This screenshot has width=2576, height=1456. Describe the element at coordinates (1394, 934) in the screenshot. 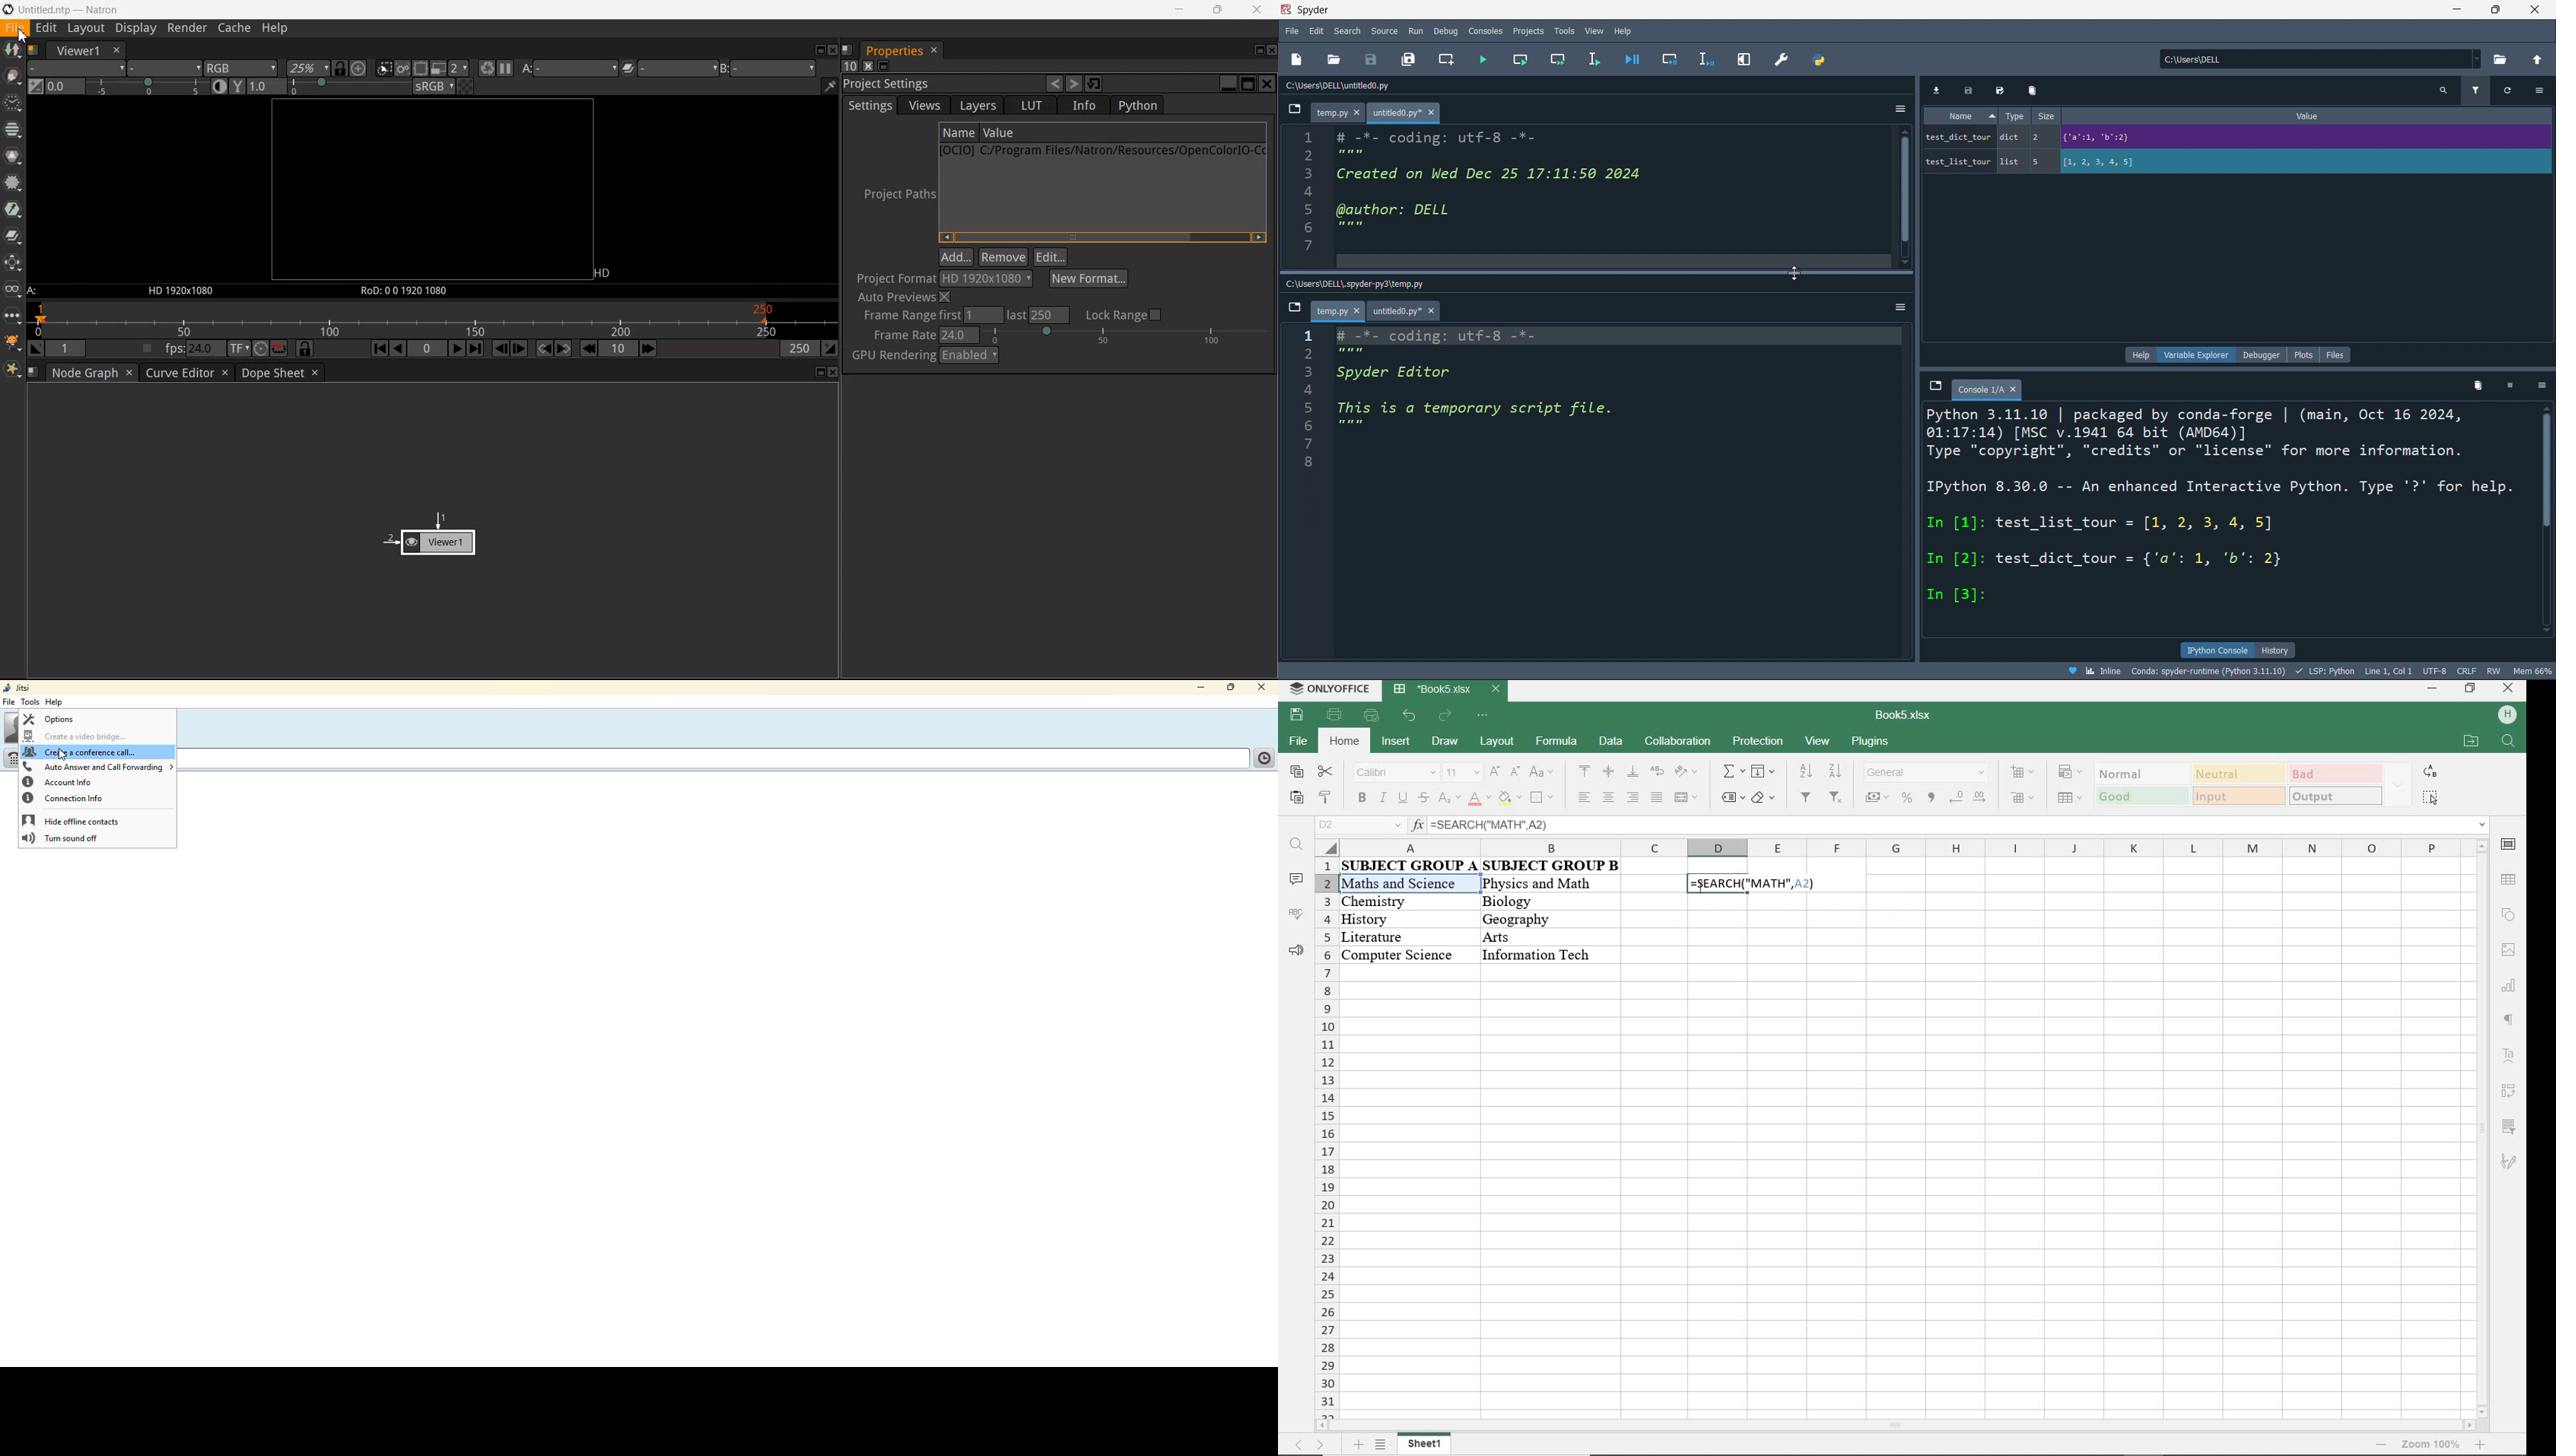

I see `literature` at that location.